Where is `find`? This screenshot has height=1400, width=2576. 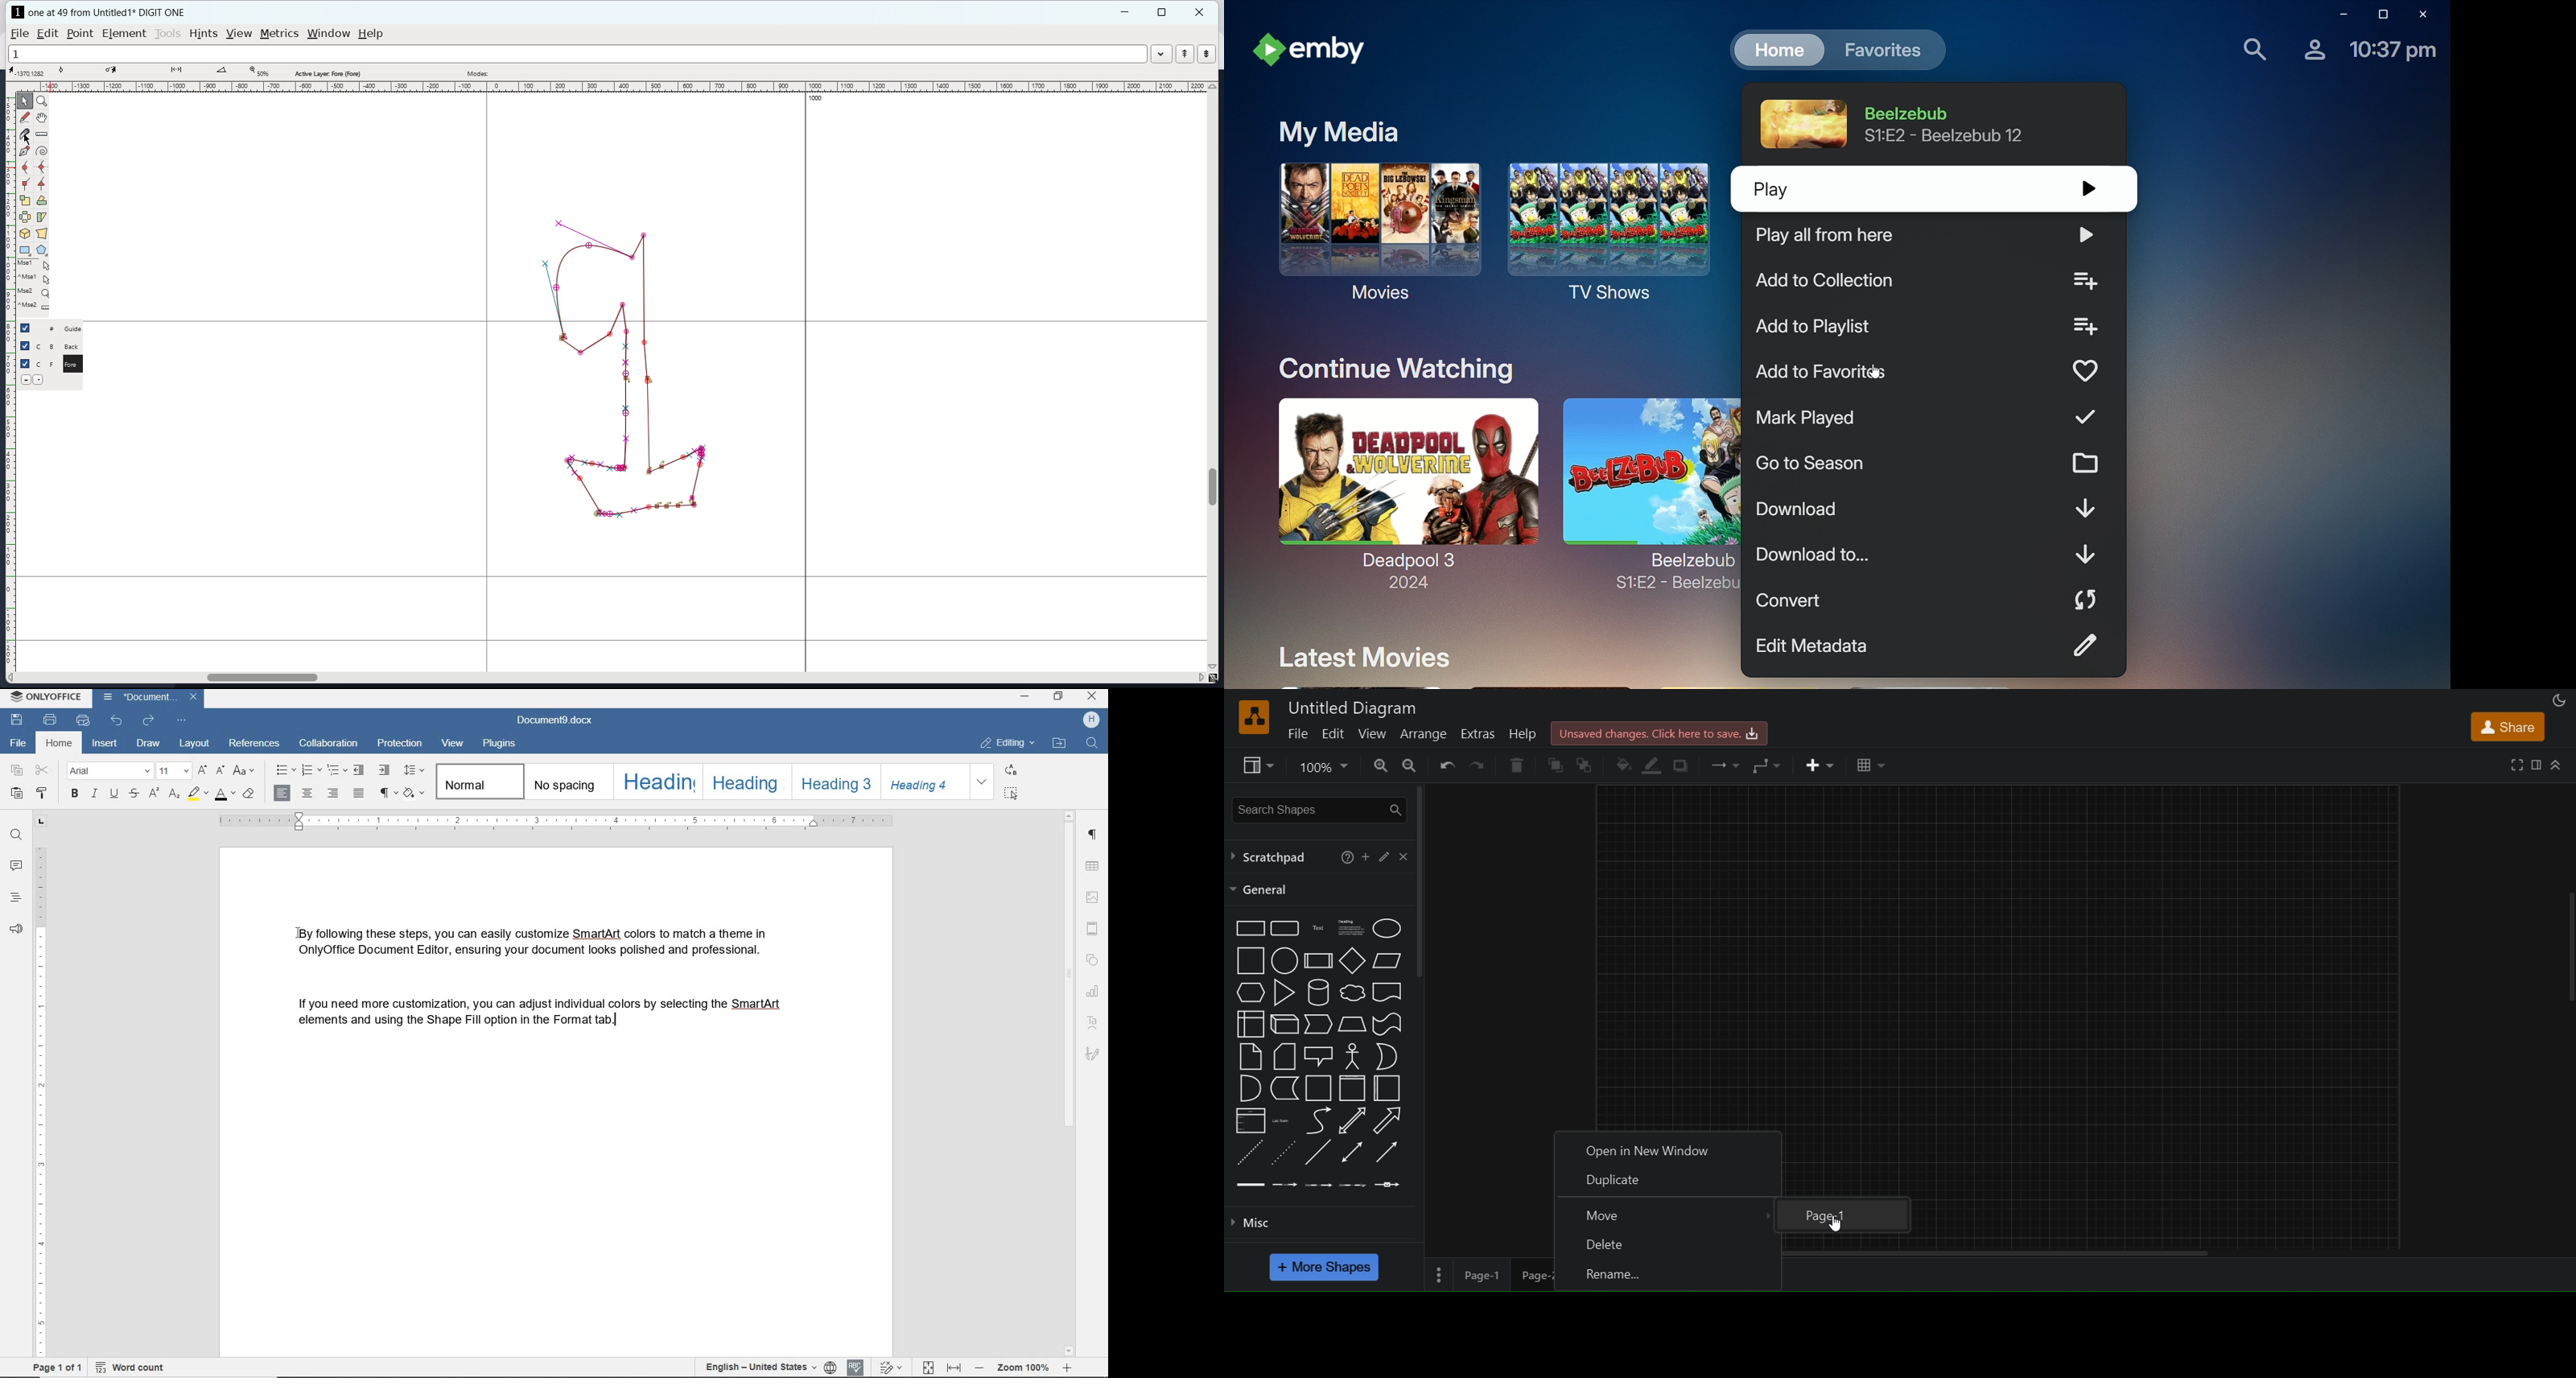
find is located at coordinates (16, 835).